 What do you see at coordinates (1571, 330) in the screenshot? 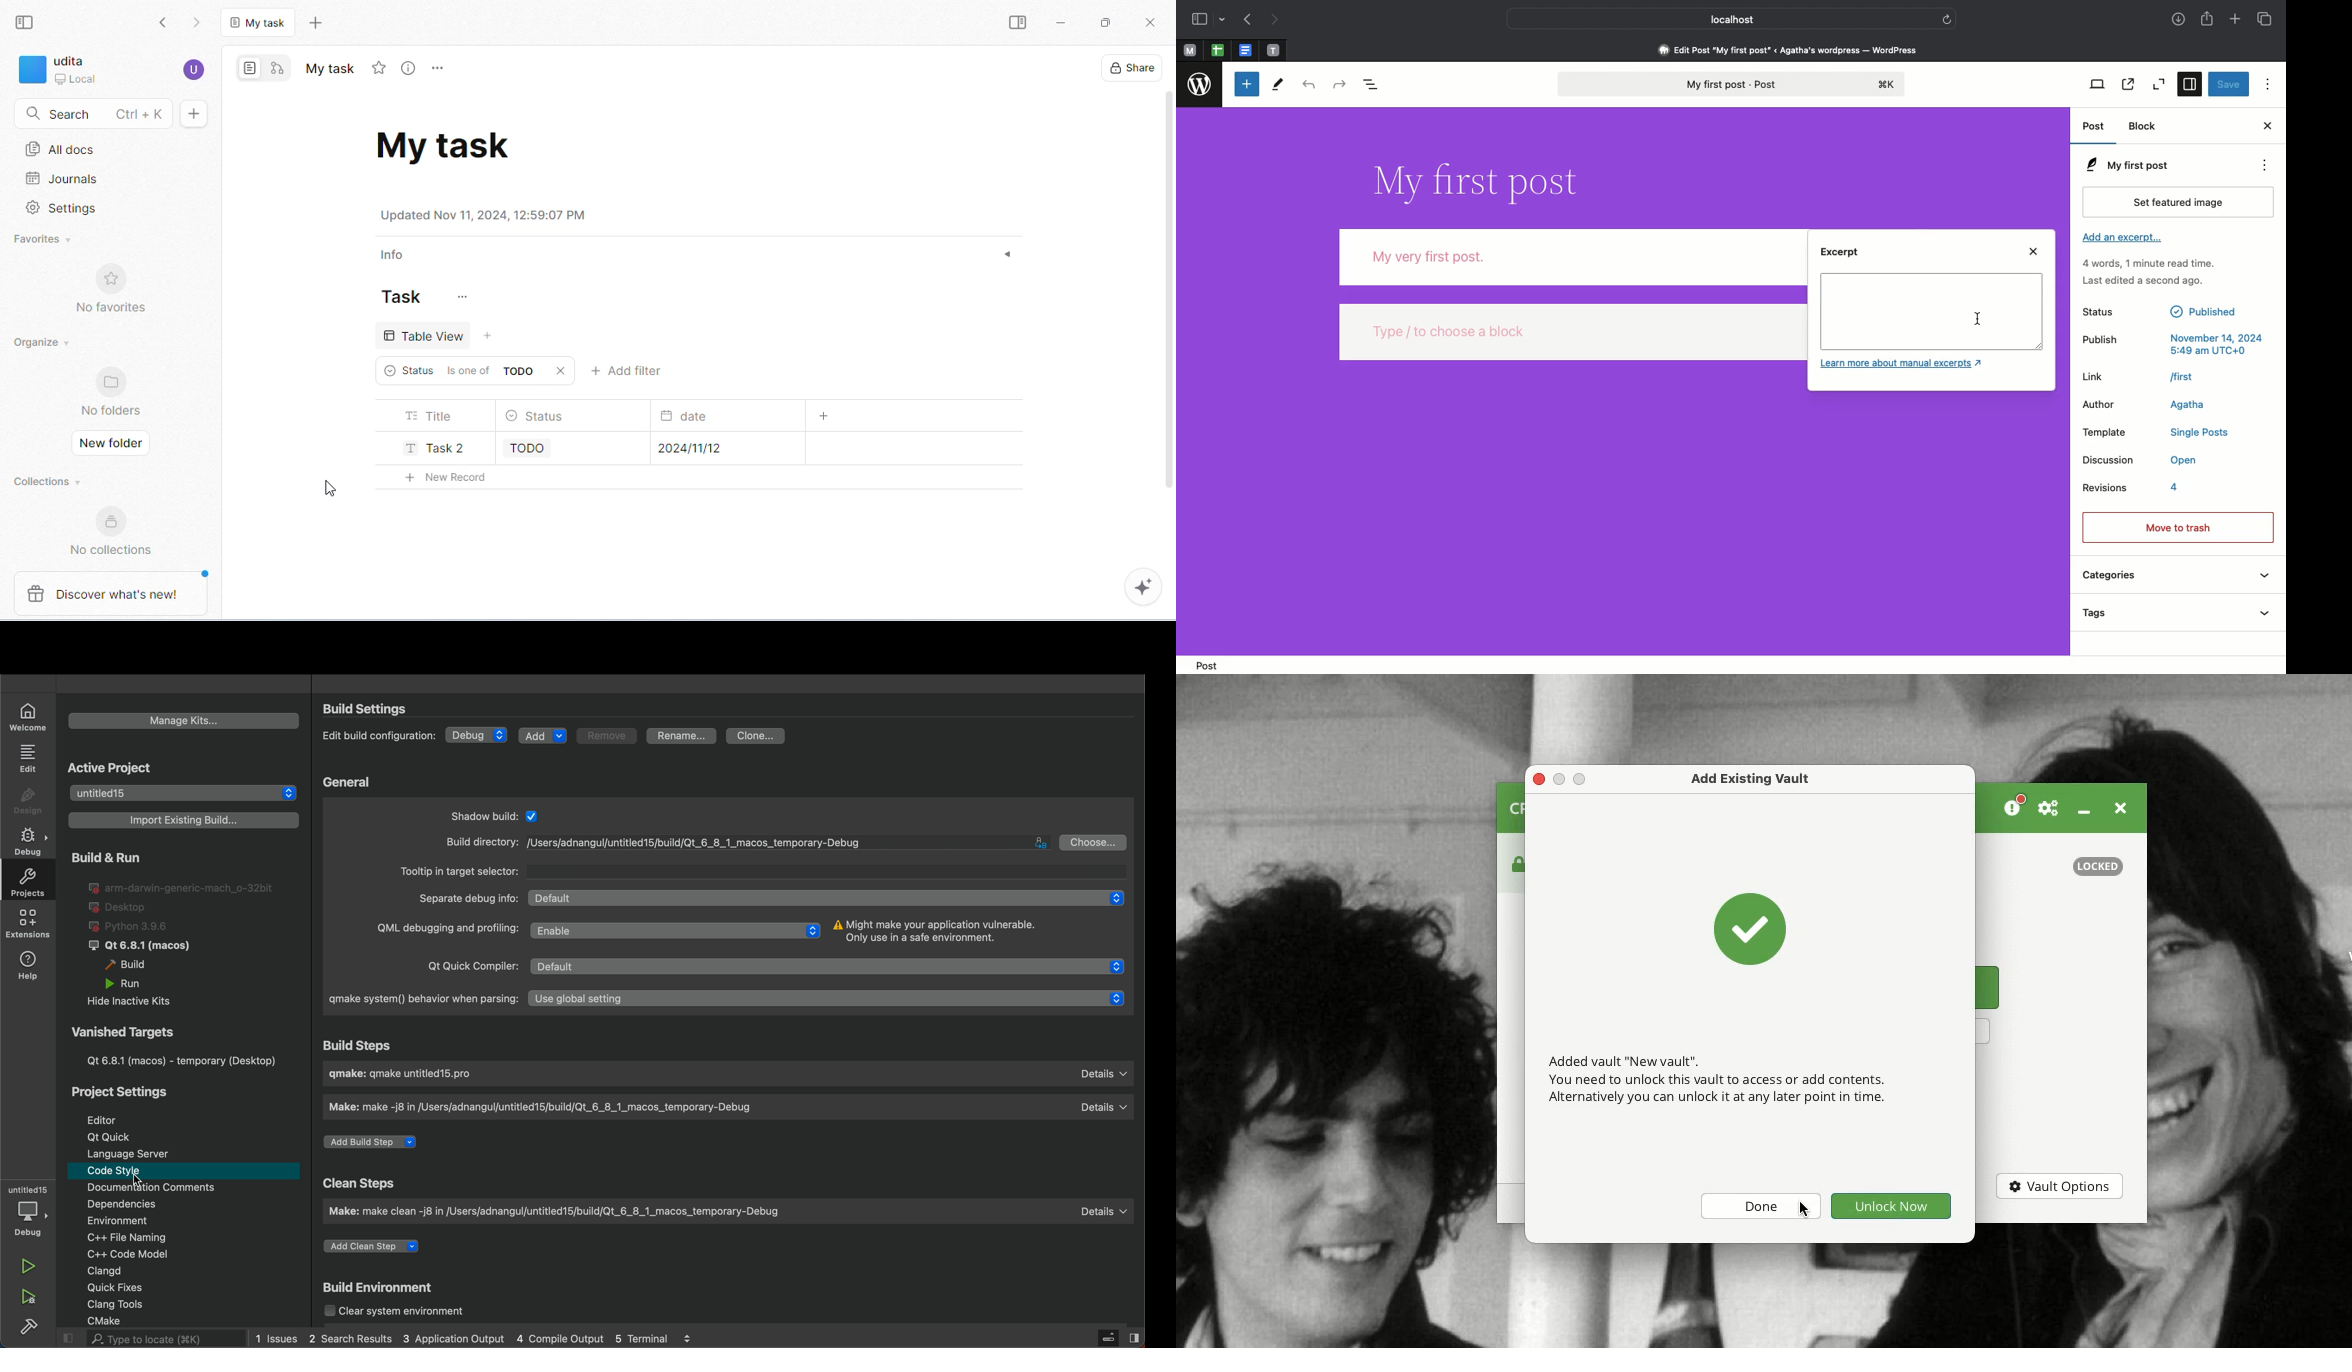
I see `Type / to choose a block` at bounding box center [1571, 330].